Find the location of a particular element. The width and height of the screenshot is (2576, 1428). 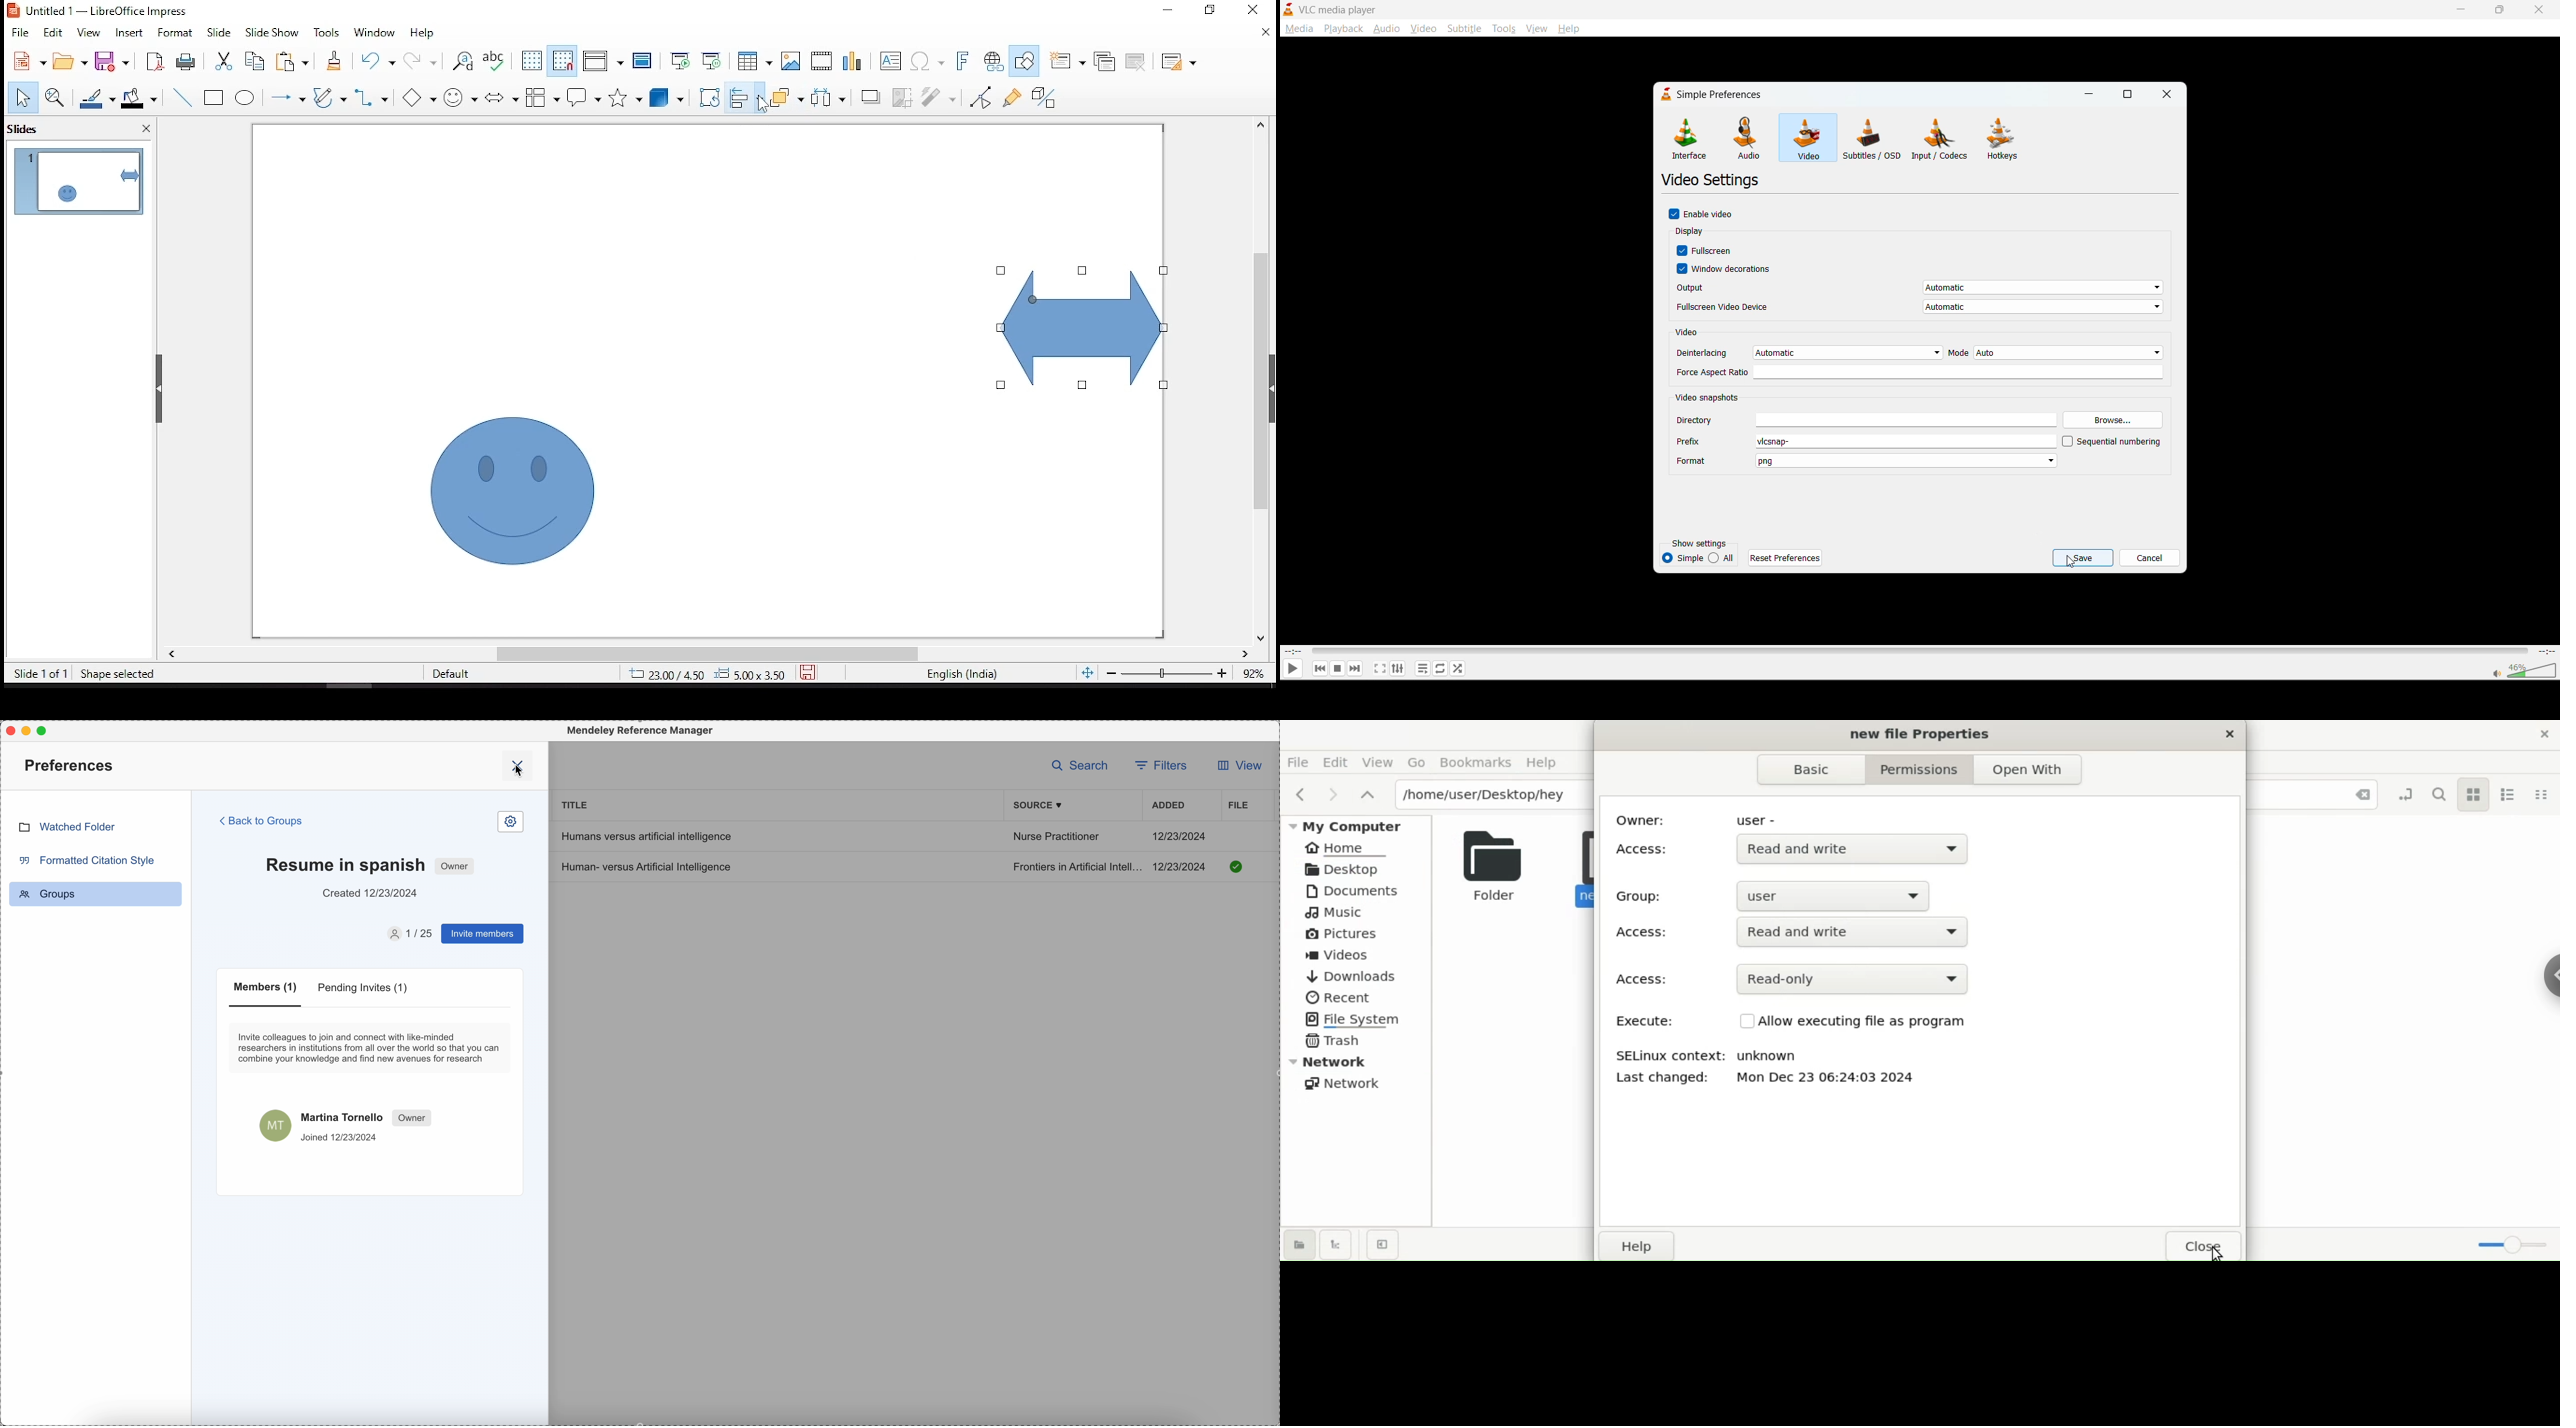

shape is located at coordinates (512, 490).